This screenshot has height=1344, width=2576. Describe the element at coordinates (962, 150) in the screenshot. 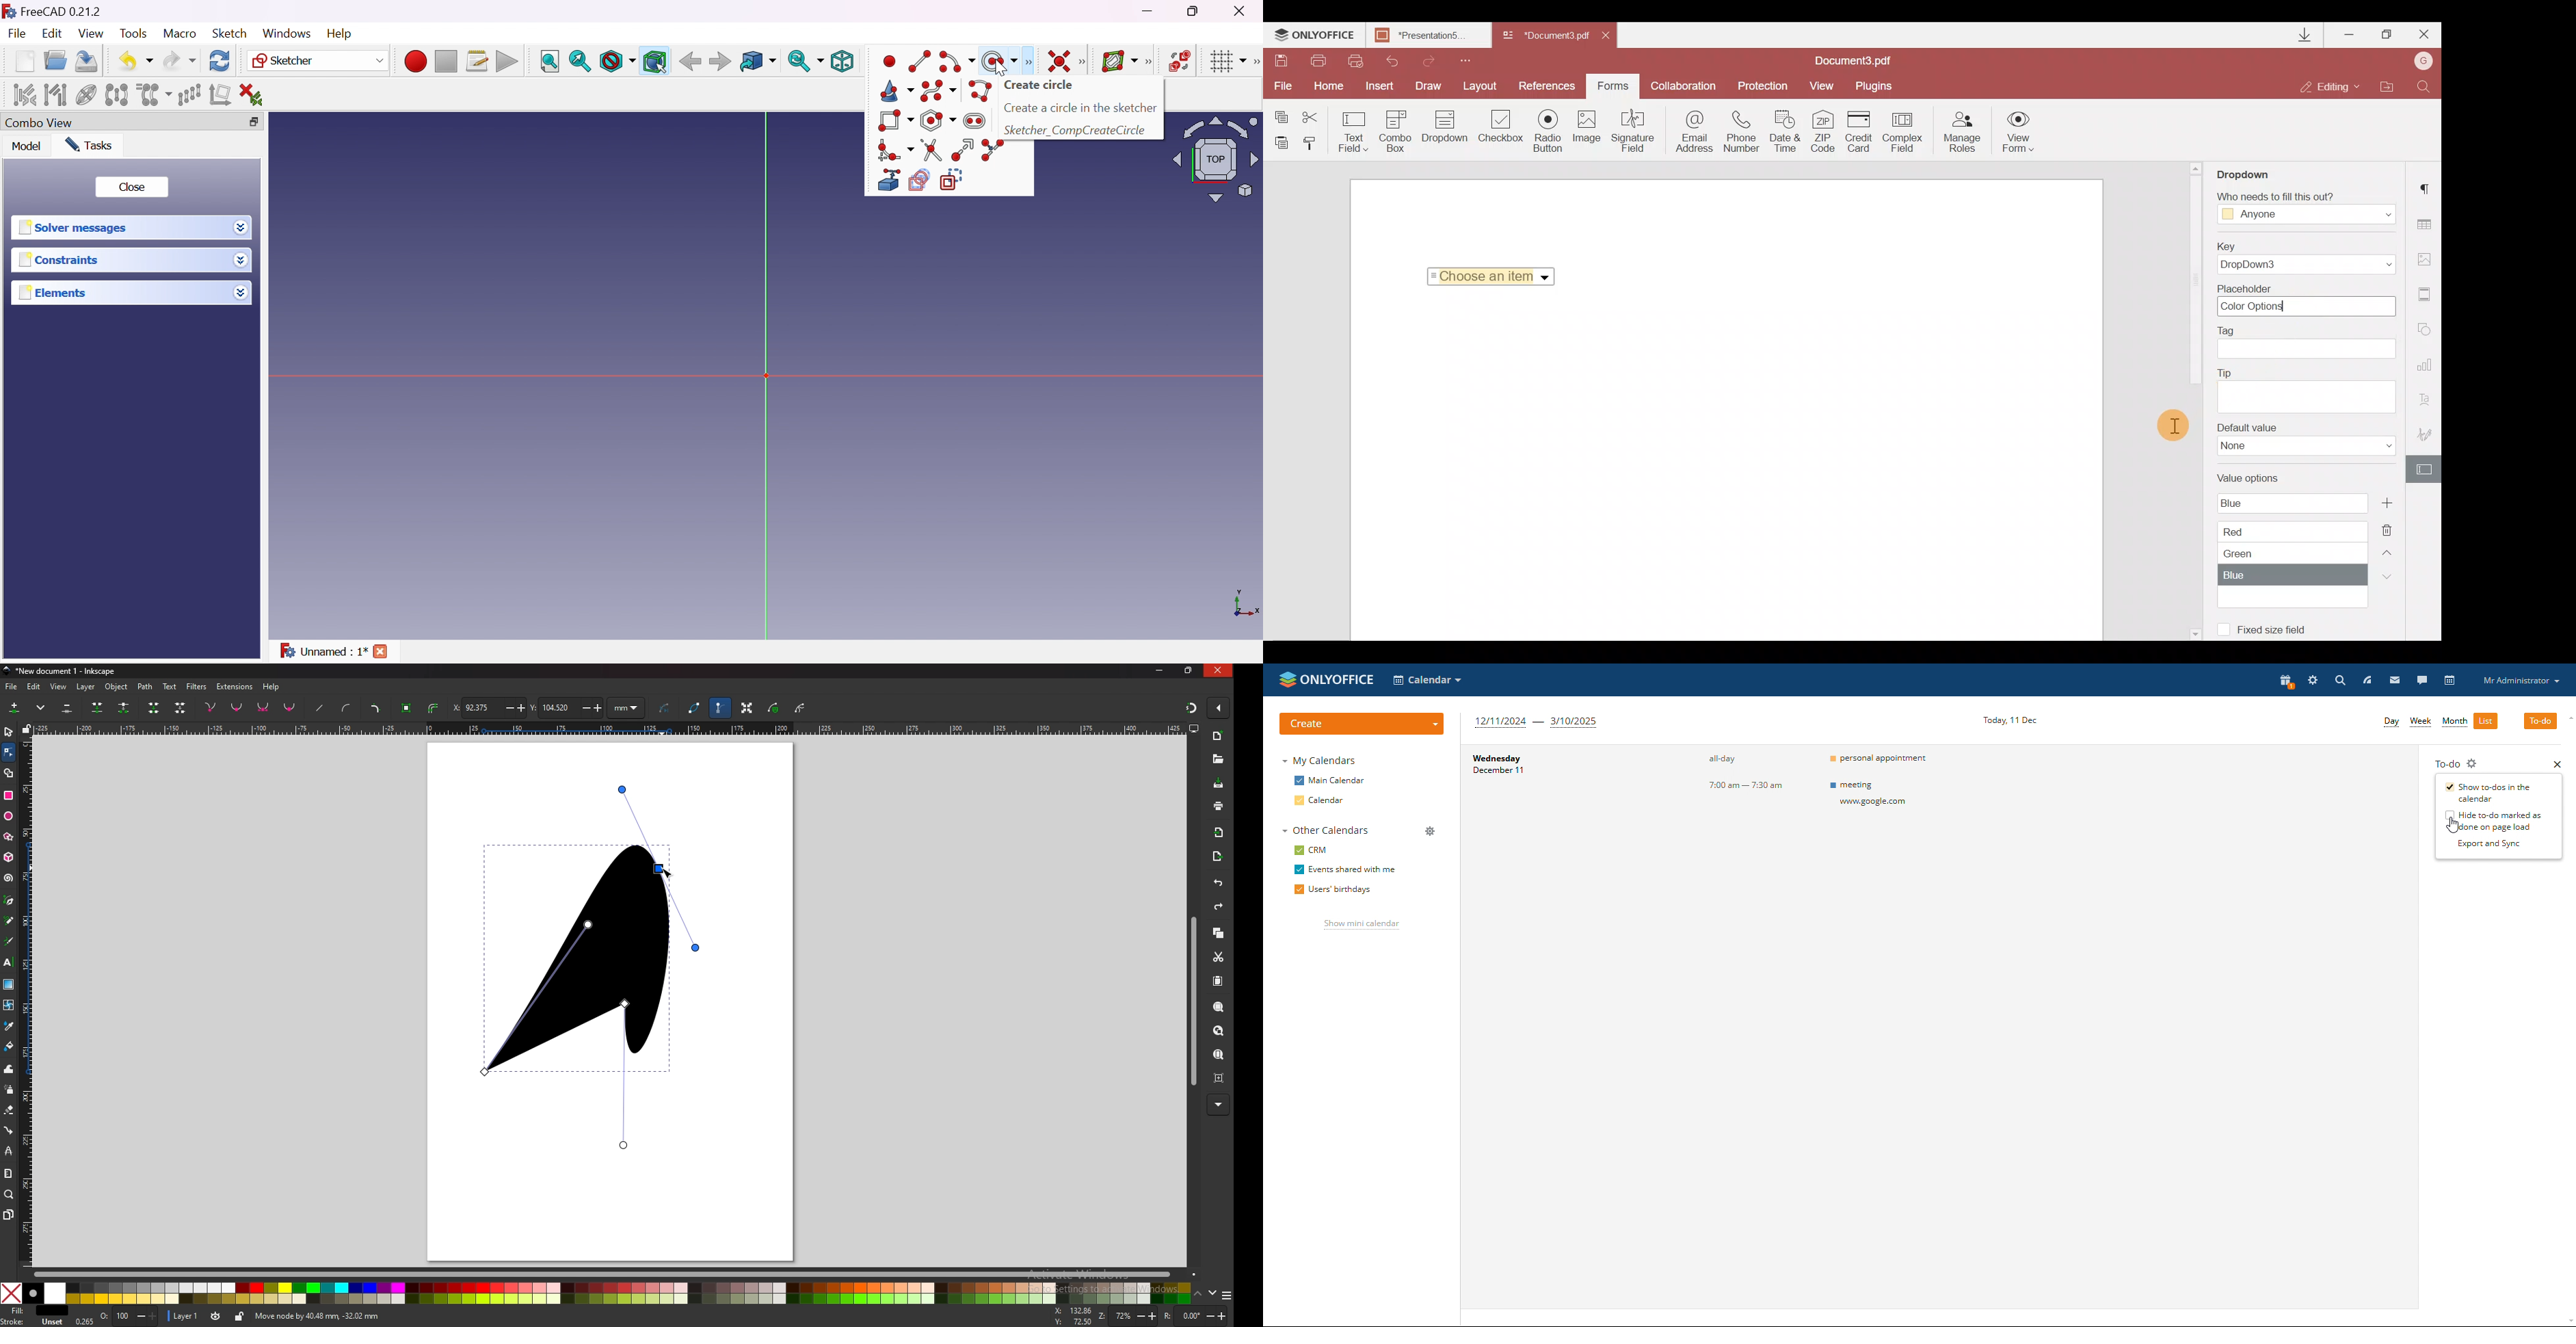

I see `Extend edge` at that location.